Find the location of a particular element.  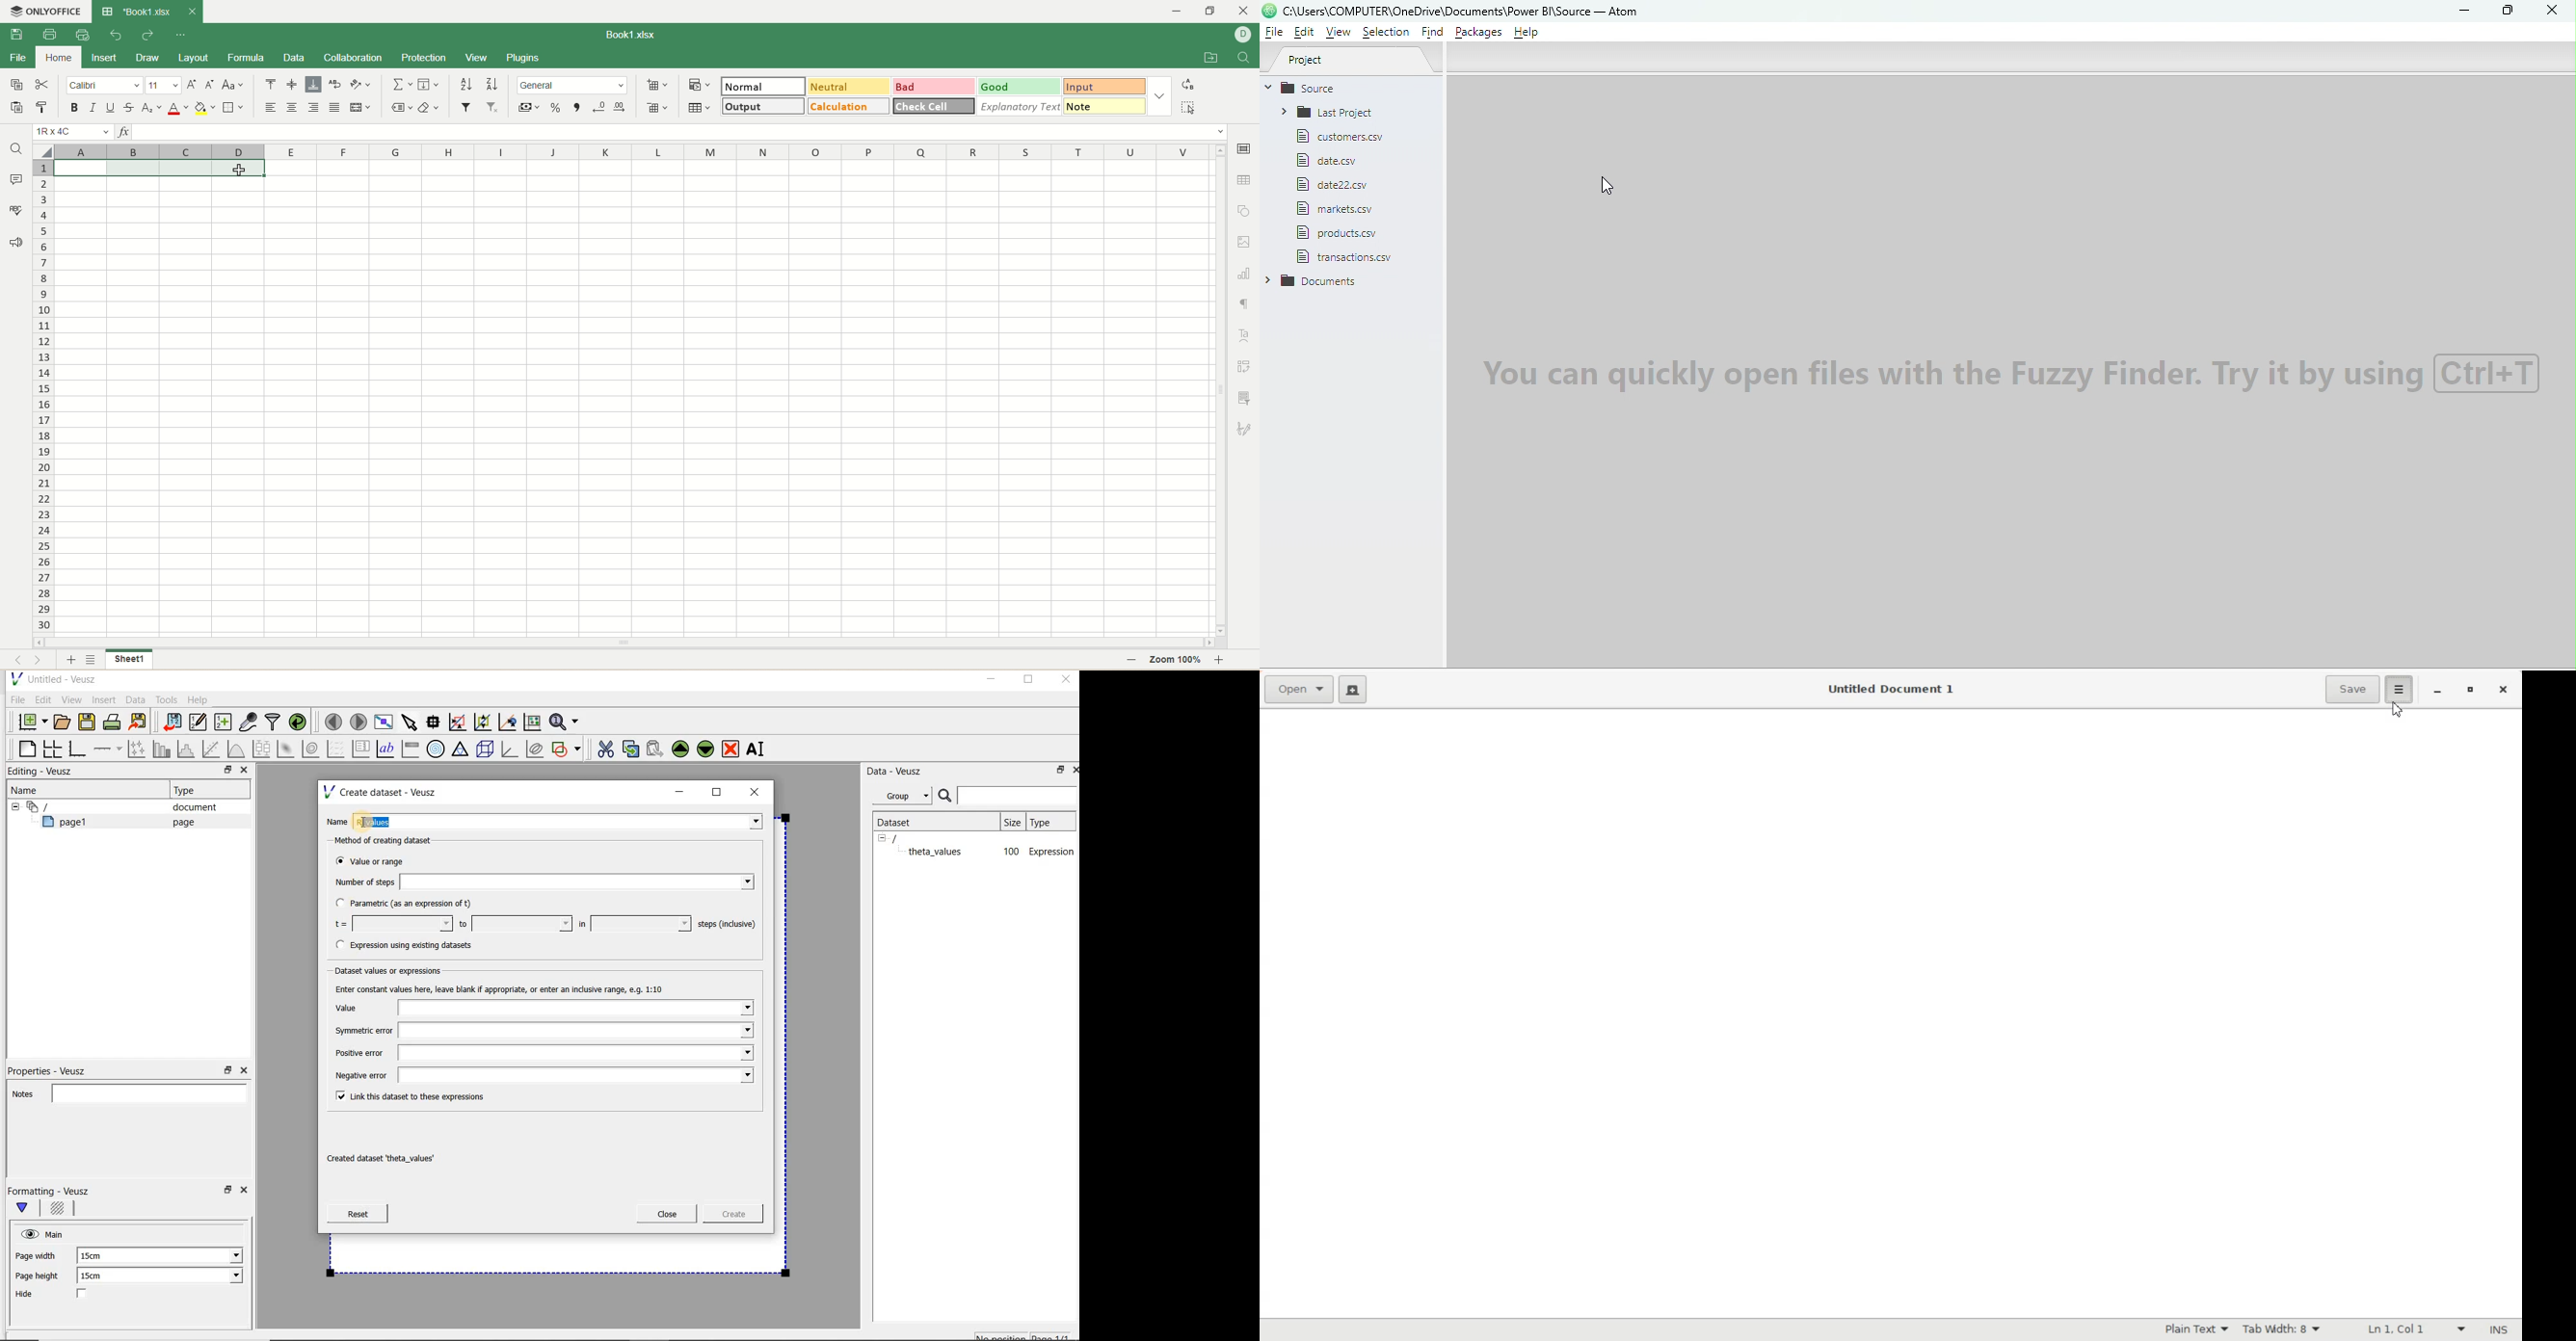

paragraph settings is located at coordinates (1245, 300).